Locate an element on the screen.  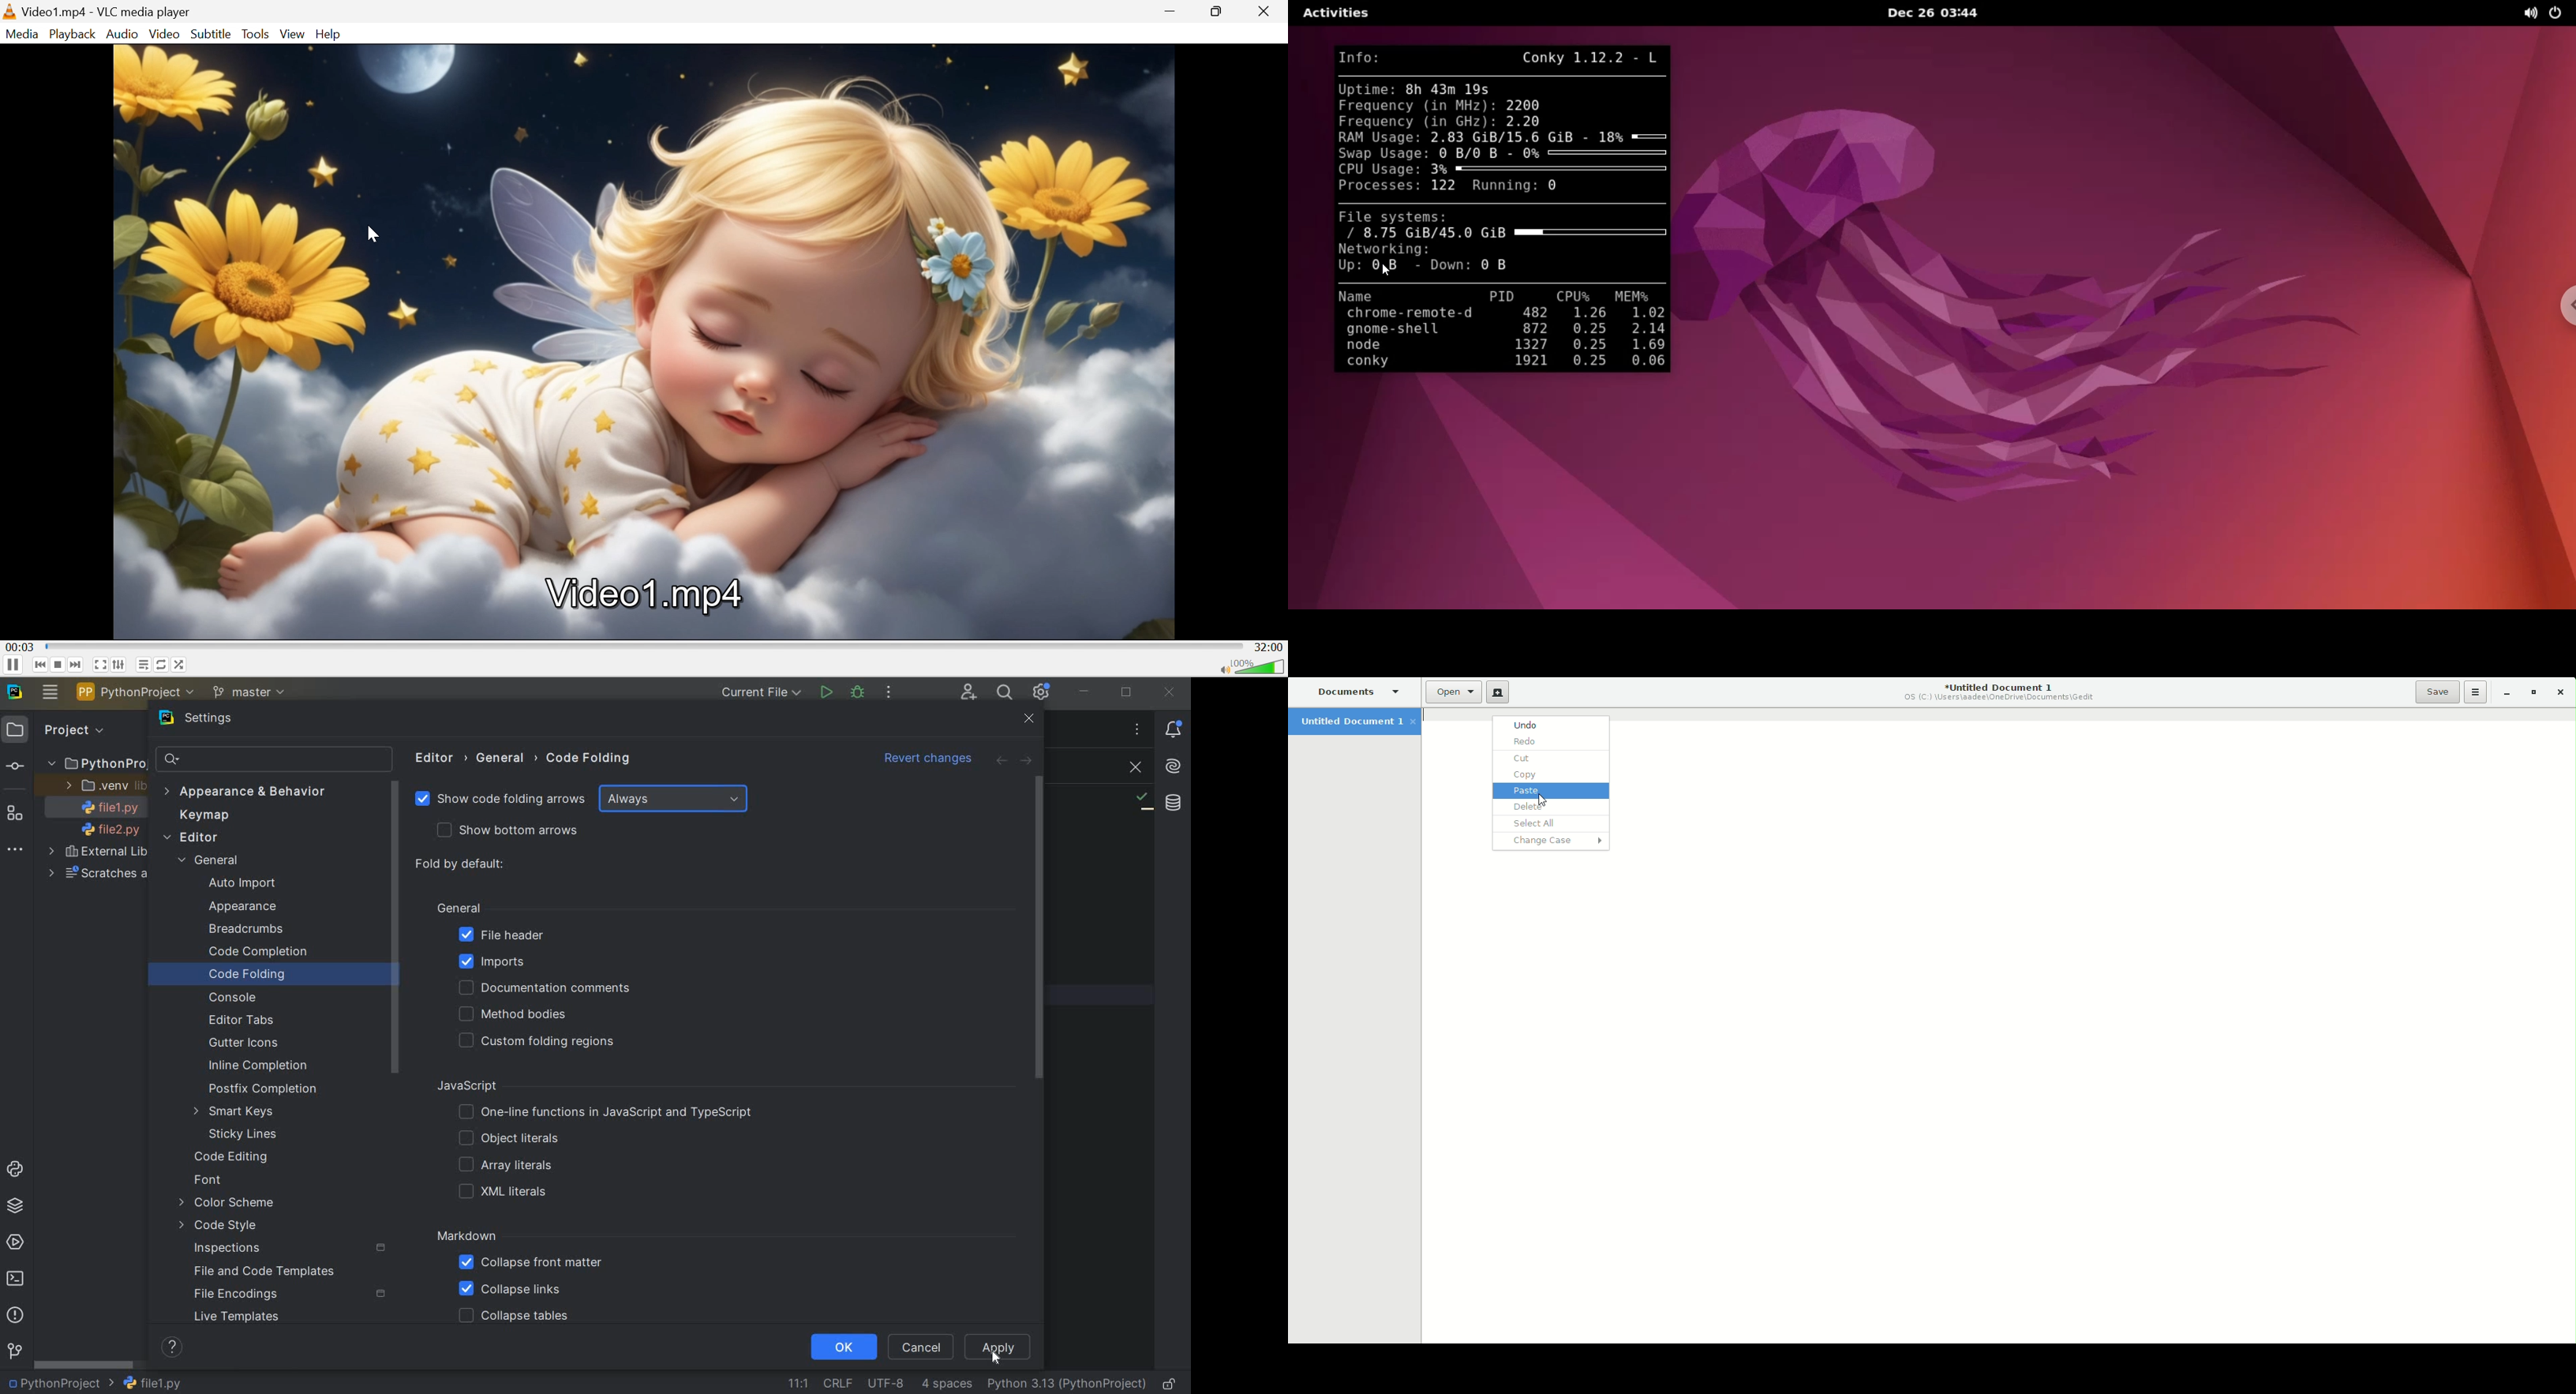
Media is located at coordinates (25, 36).